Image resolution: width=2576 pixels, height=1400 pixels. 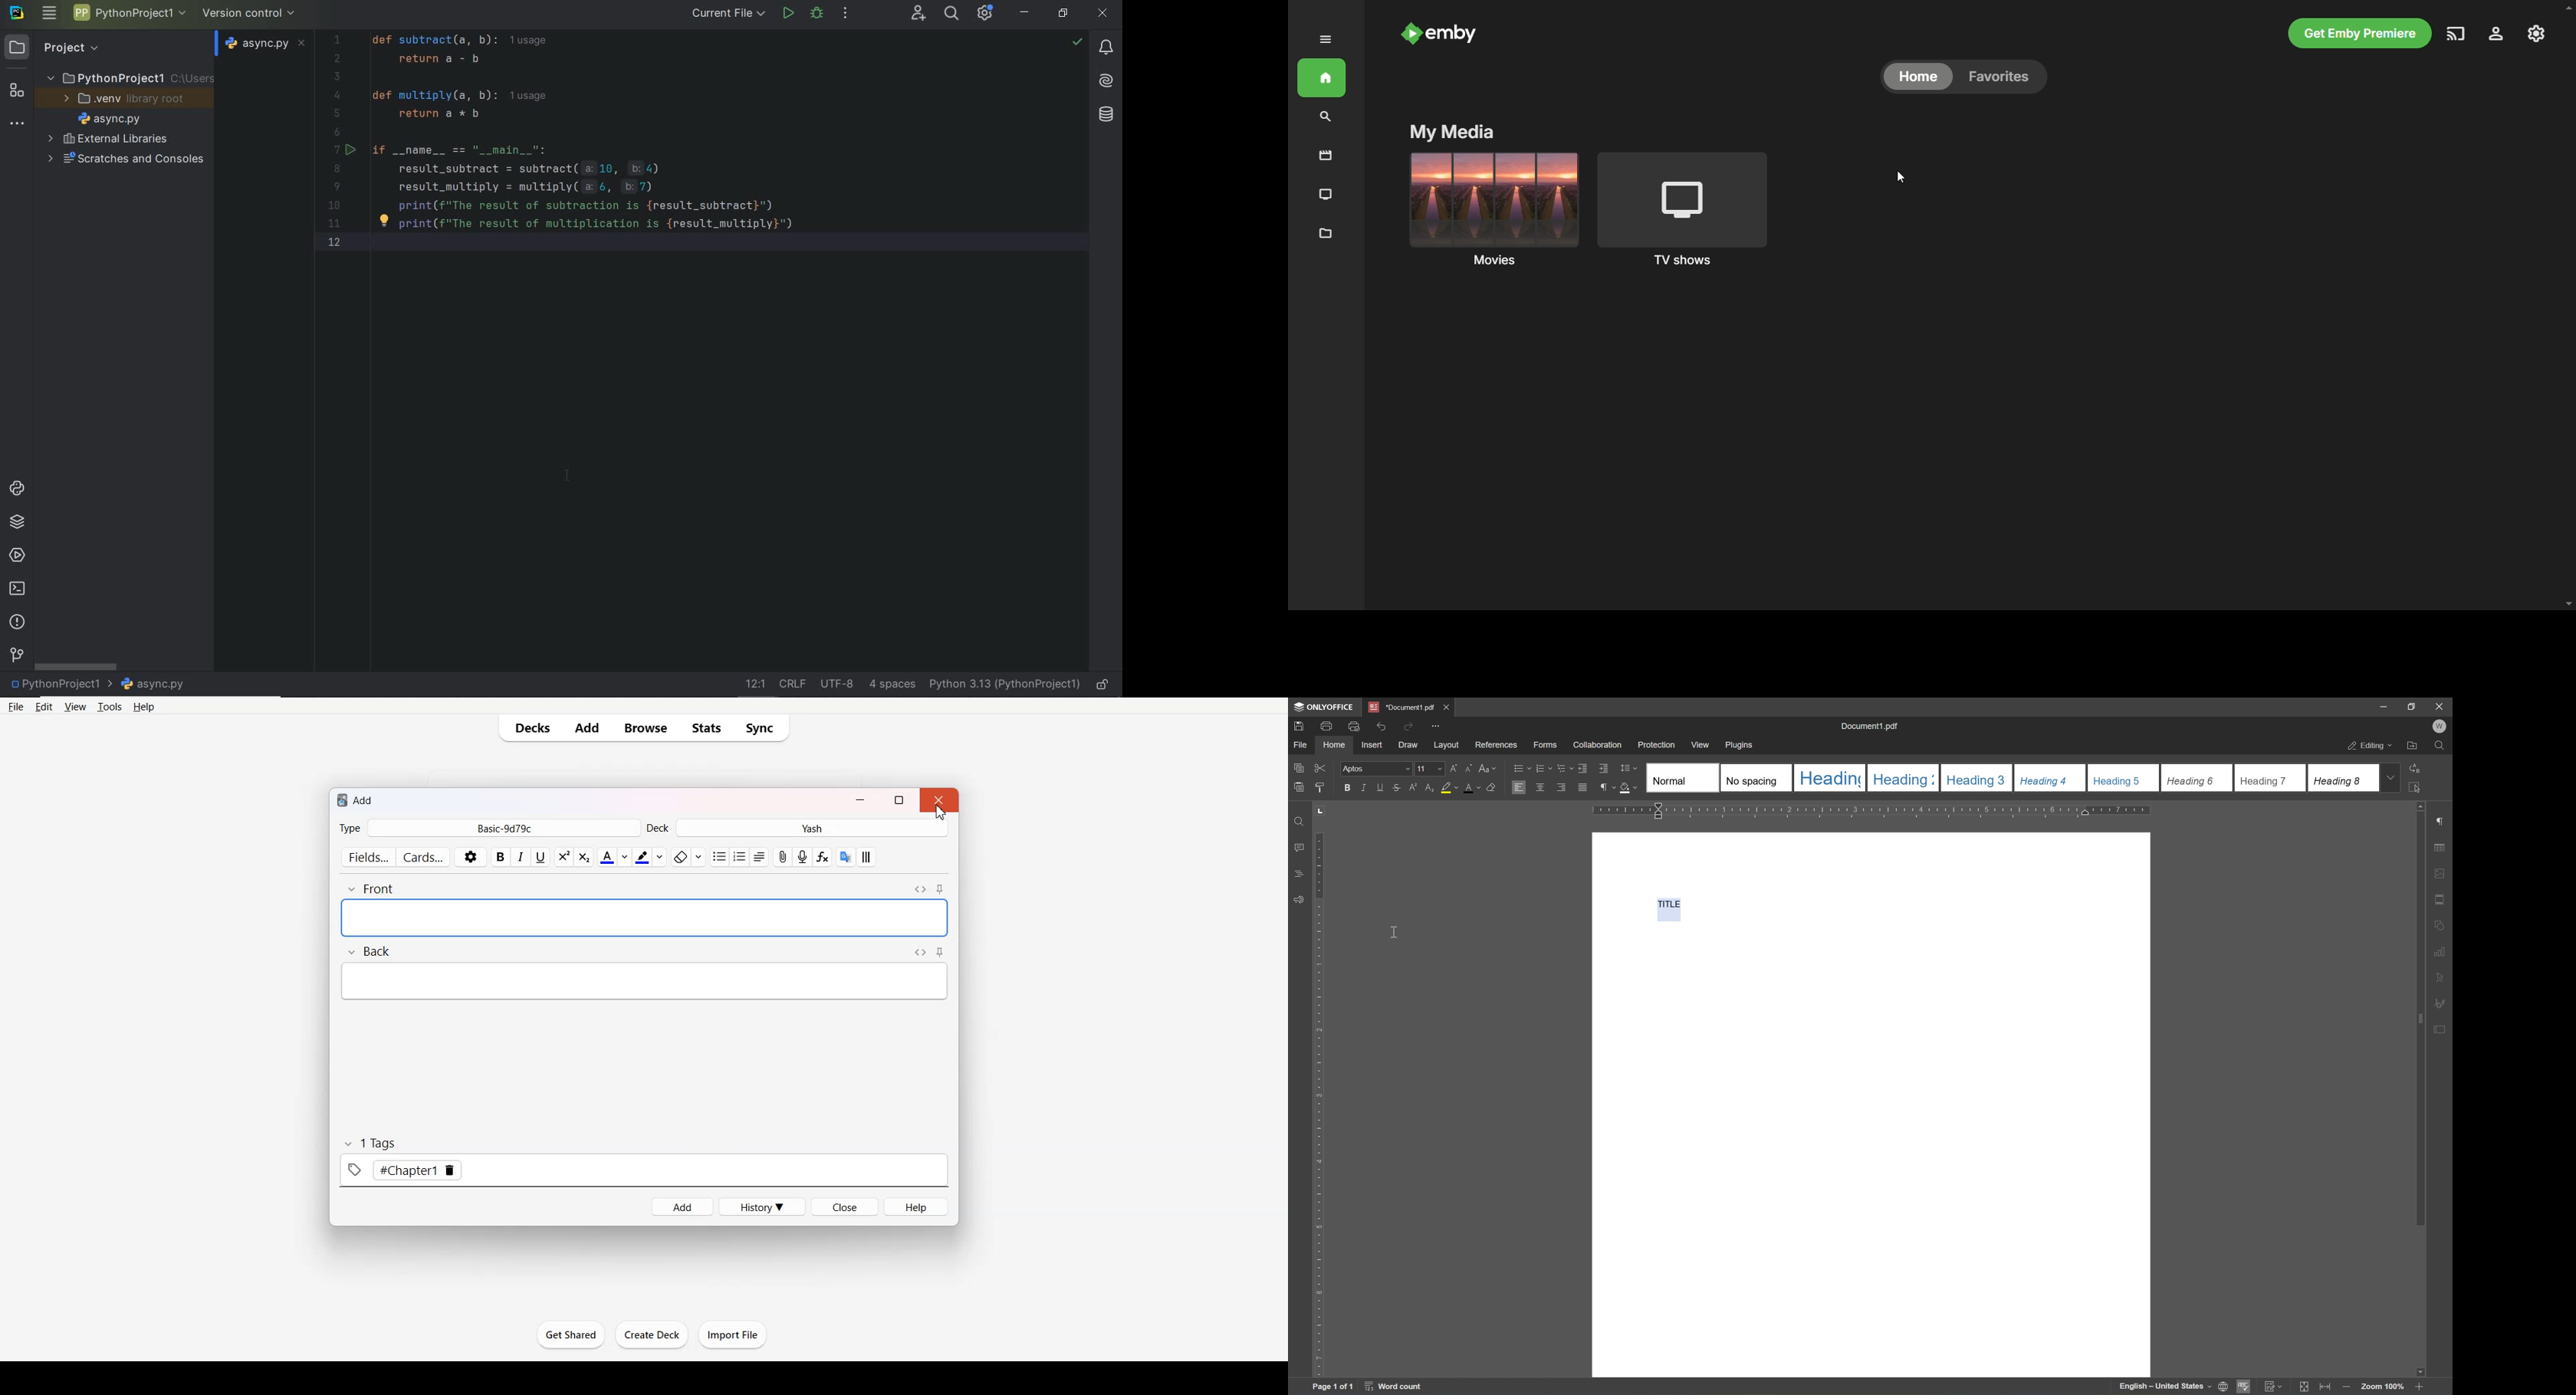 What do you see at coordinates (390, 1170) in the screenshot?
I see `Tag - #Chapter1` at bounding box center [390, 1170].